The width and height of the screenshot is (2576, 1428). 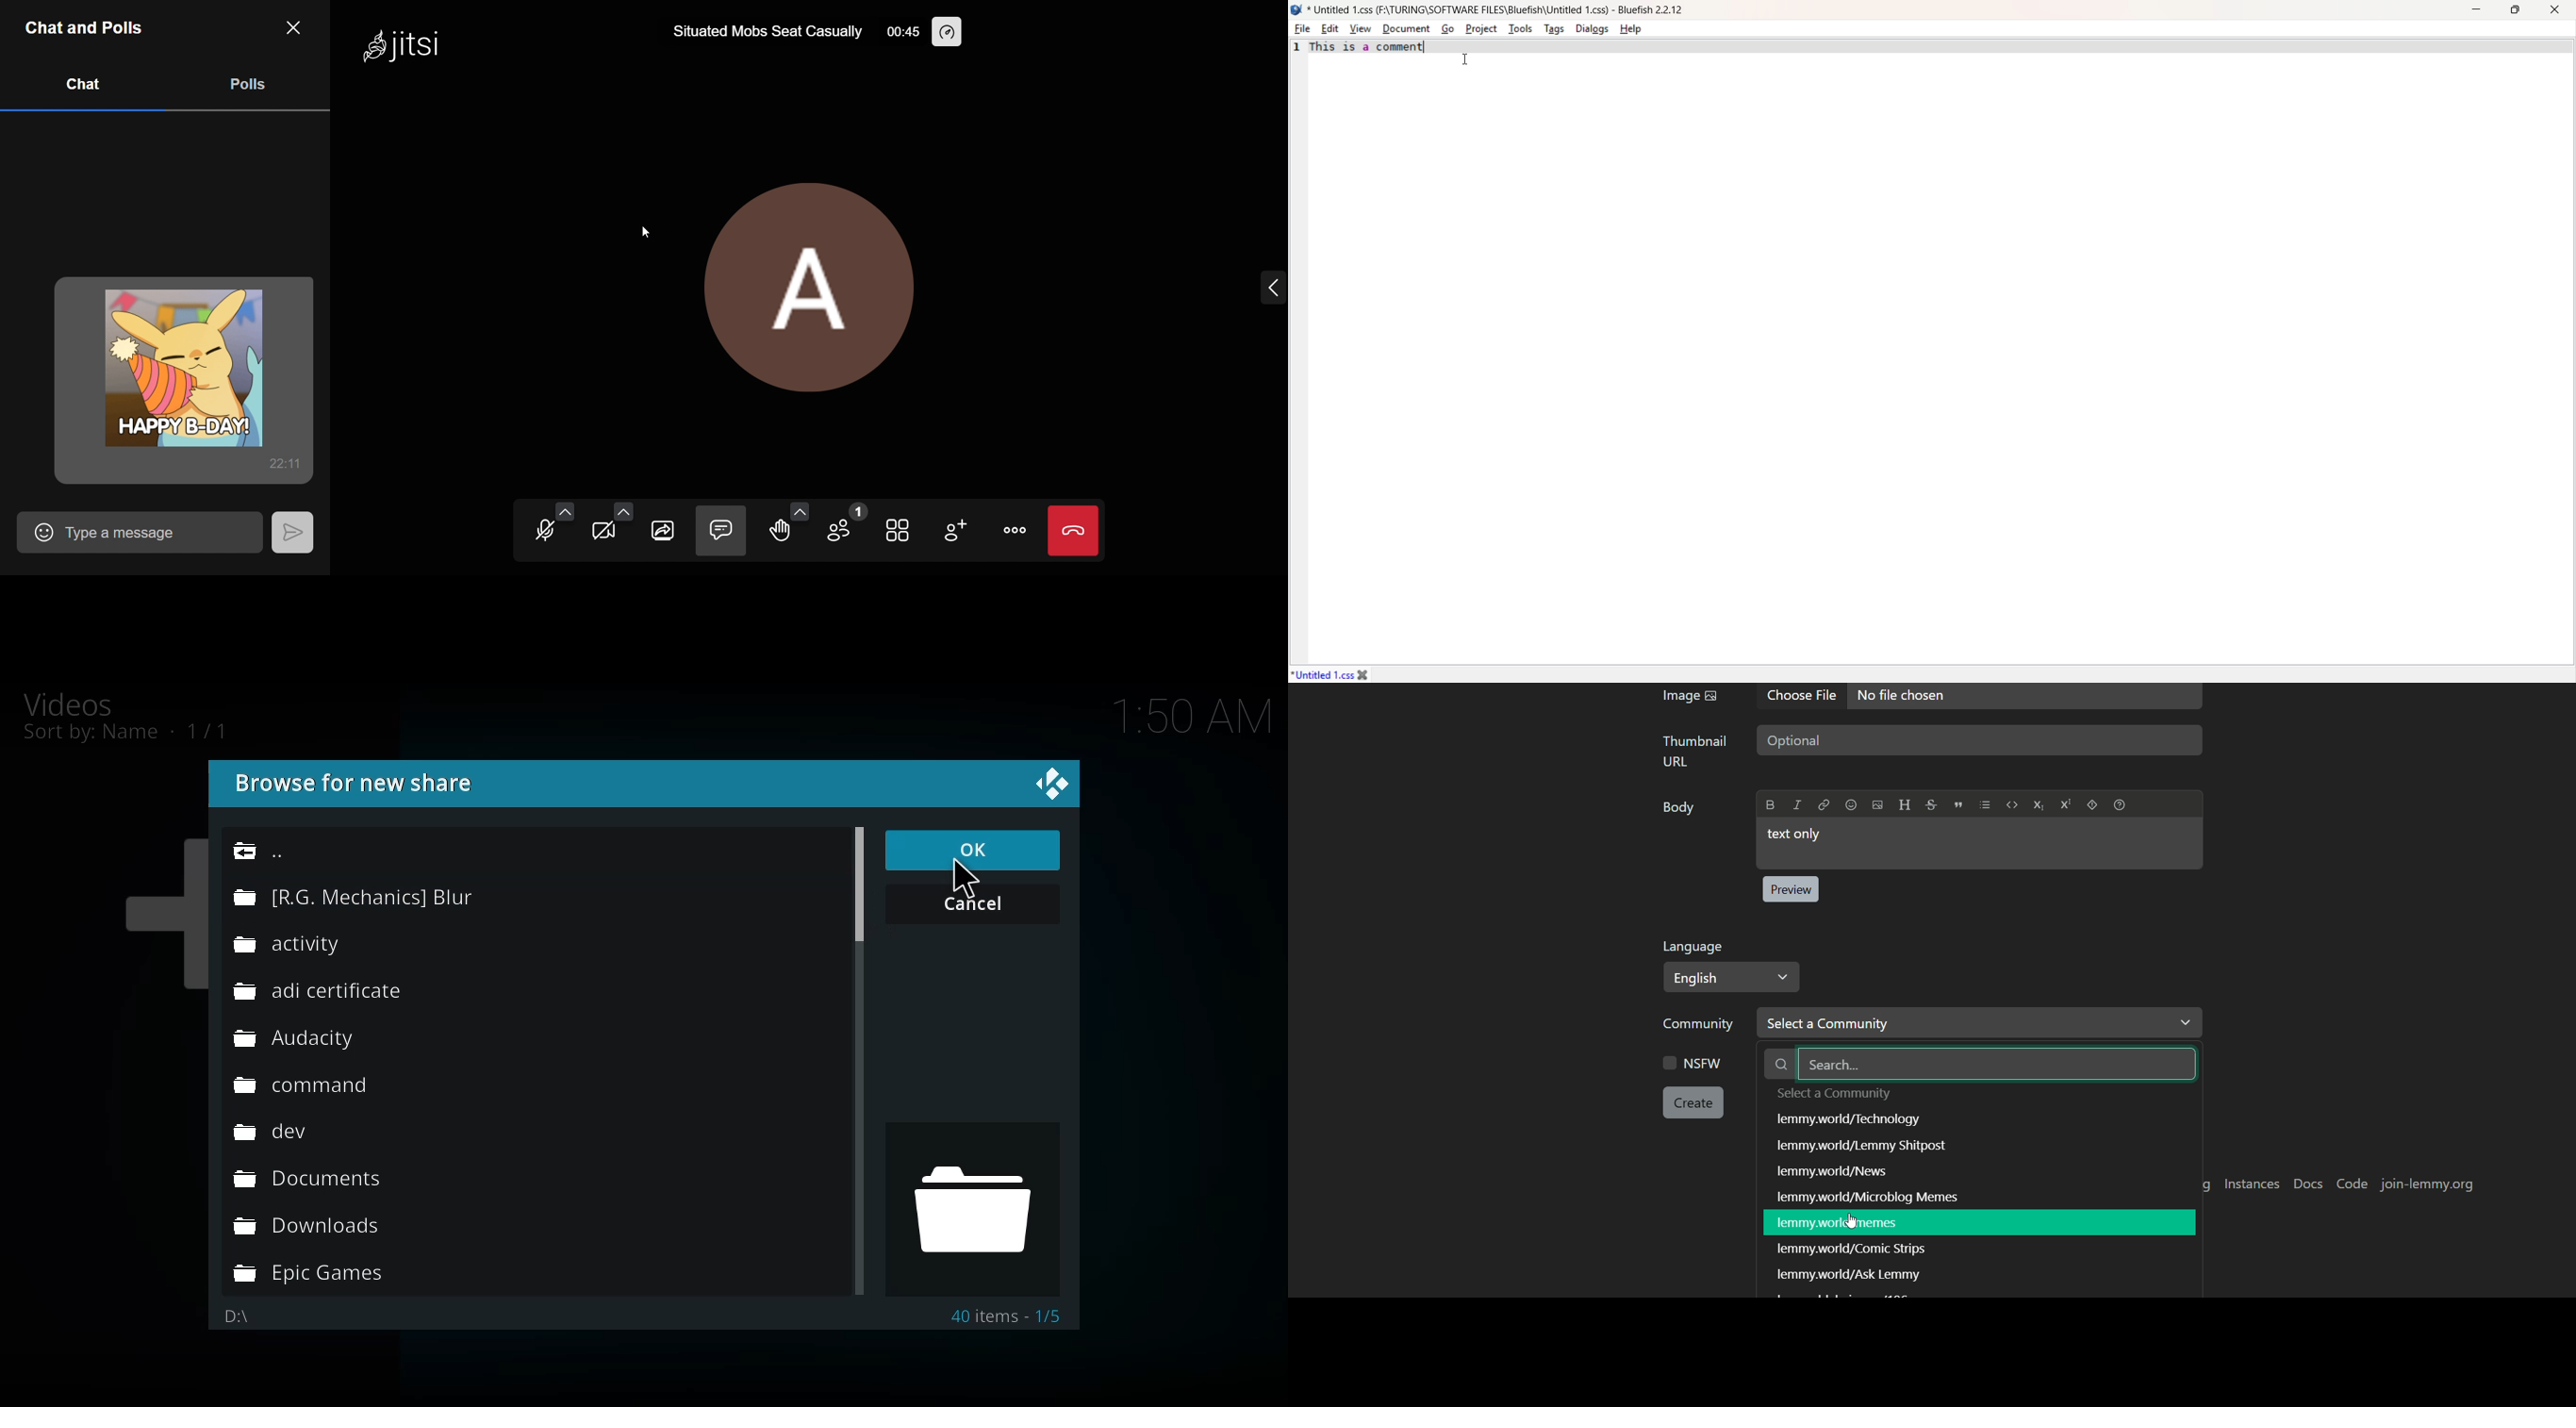 What do you see at coordinates (859, 889) in the screenshot?
I see `scroll bar` at bounding box center [859, 889].